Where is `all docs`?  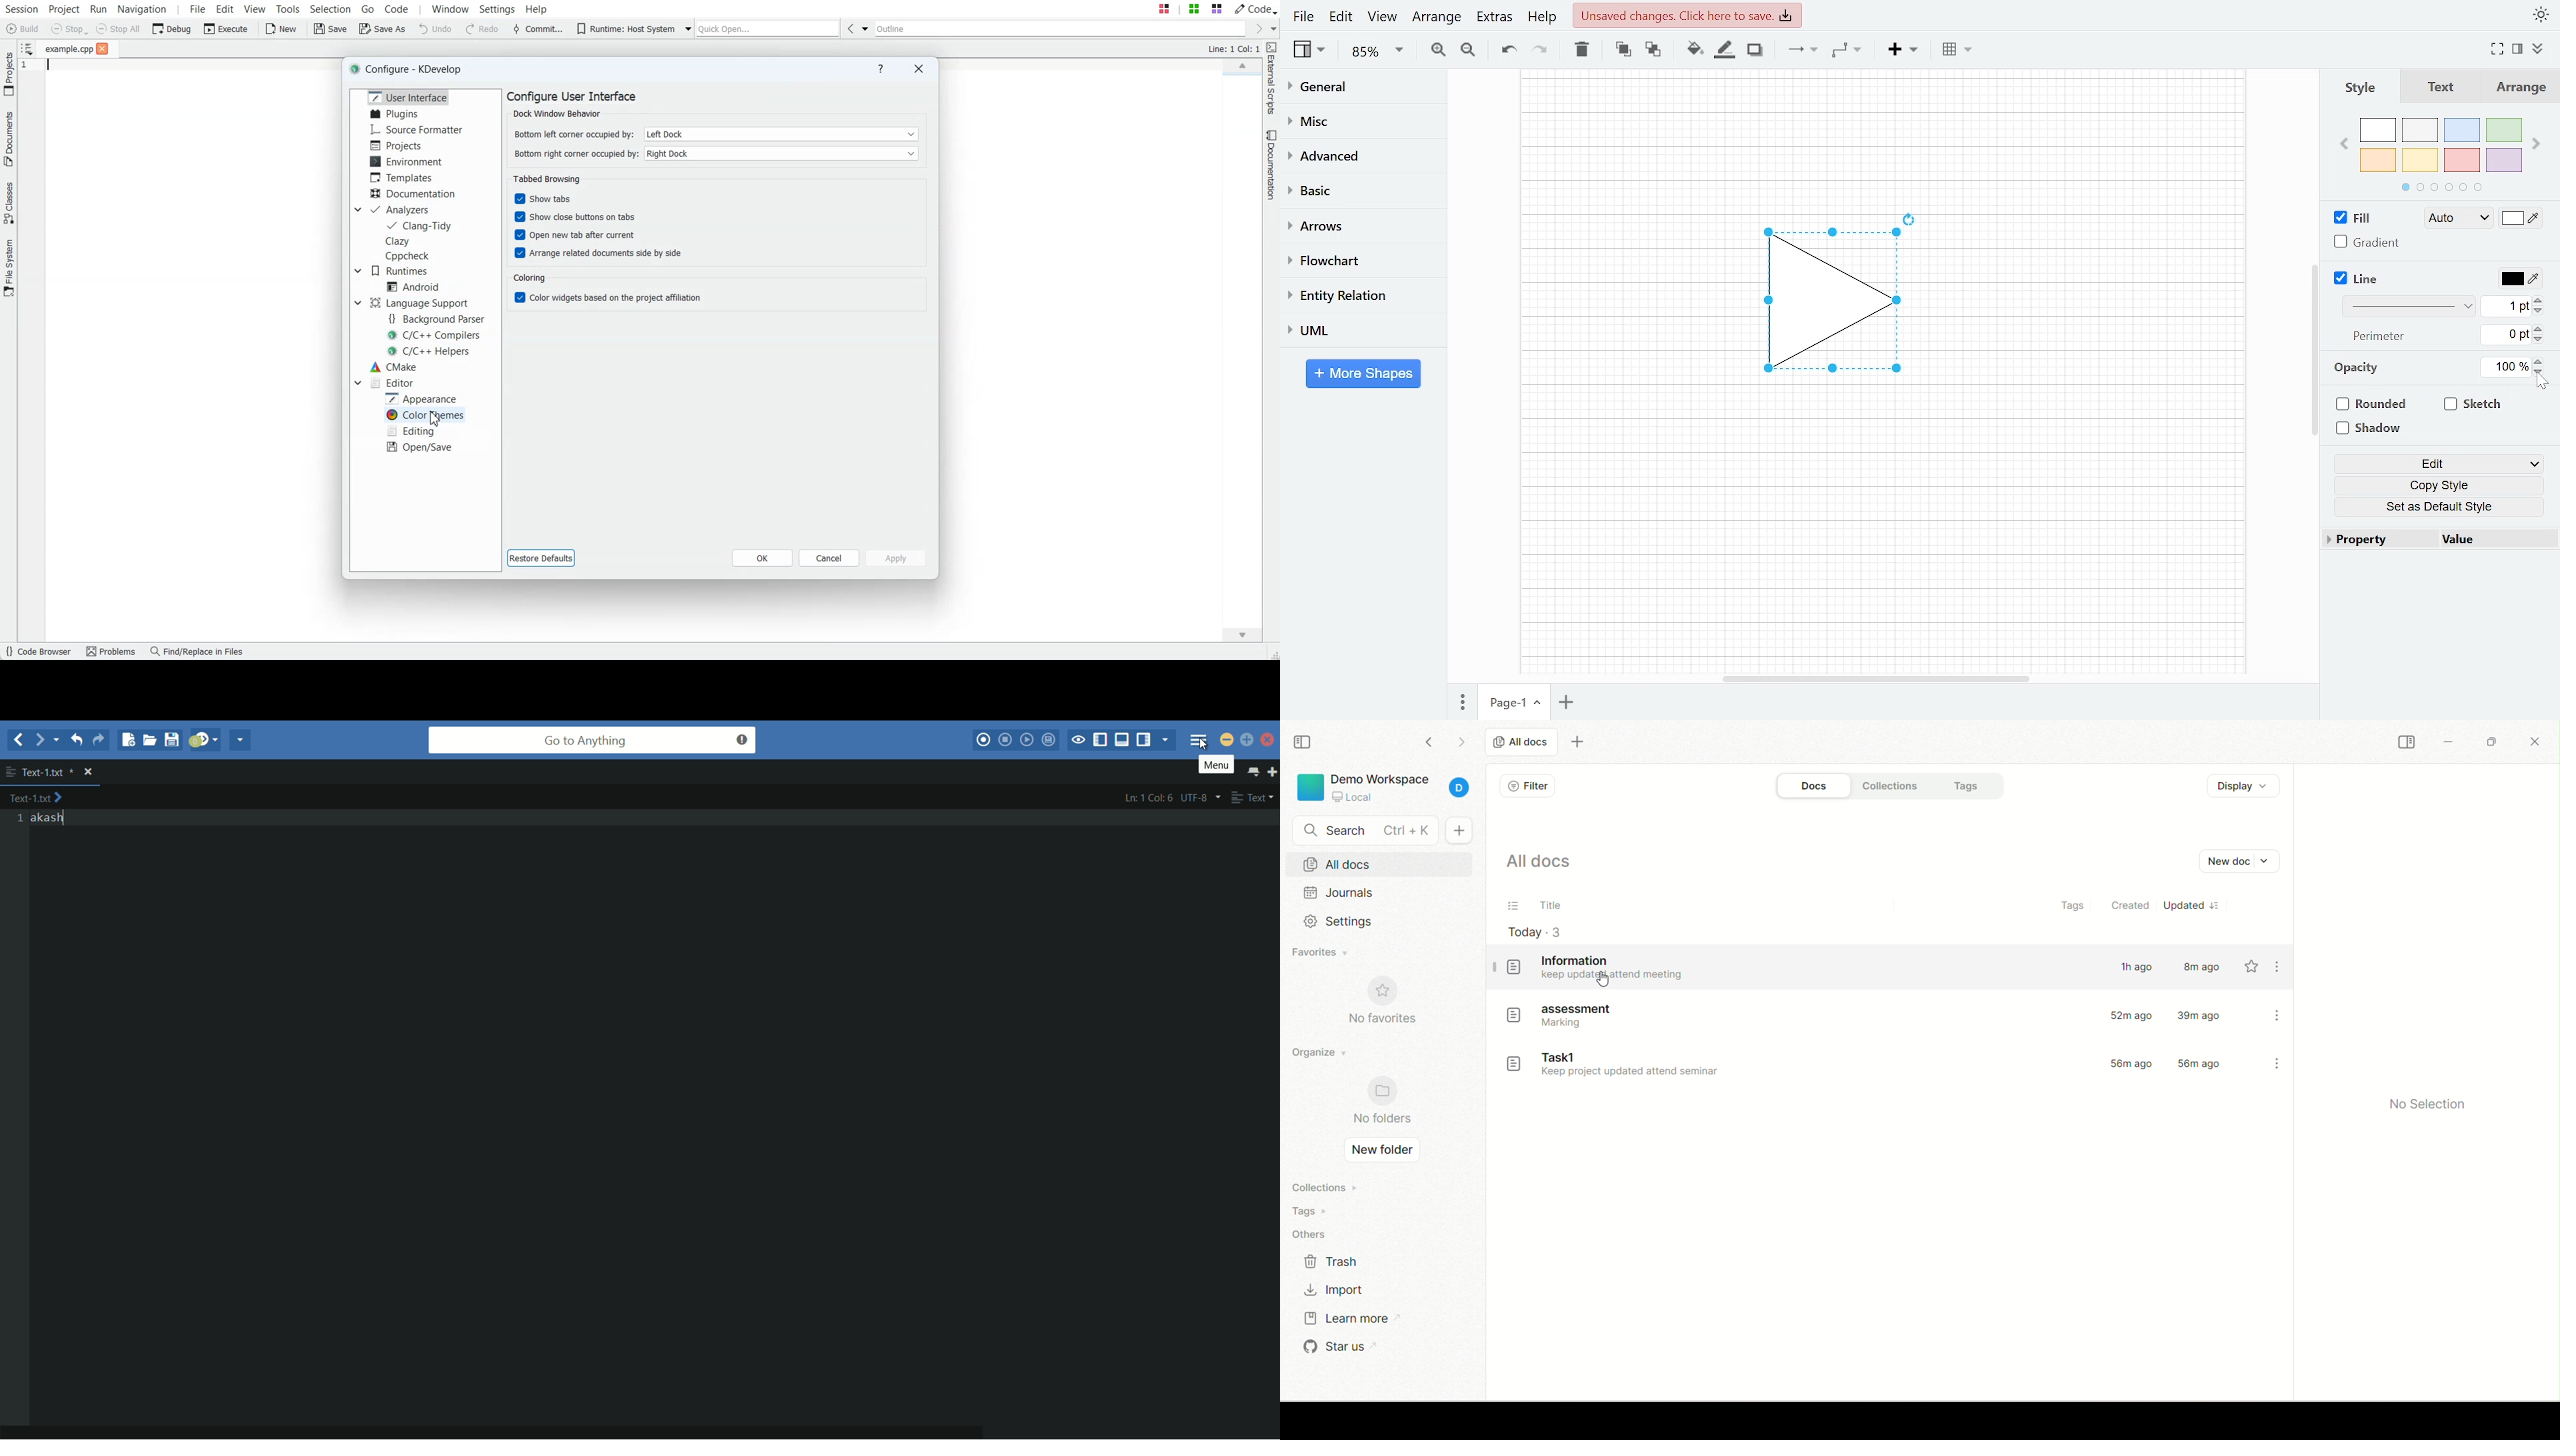 all docs is located at coordinates (1520, 742).